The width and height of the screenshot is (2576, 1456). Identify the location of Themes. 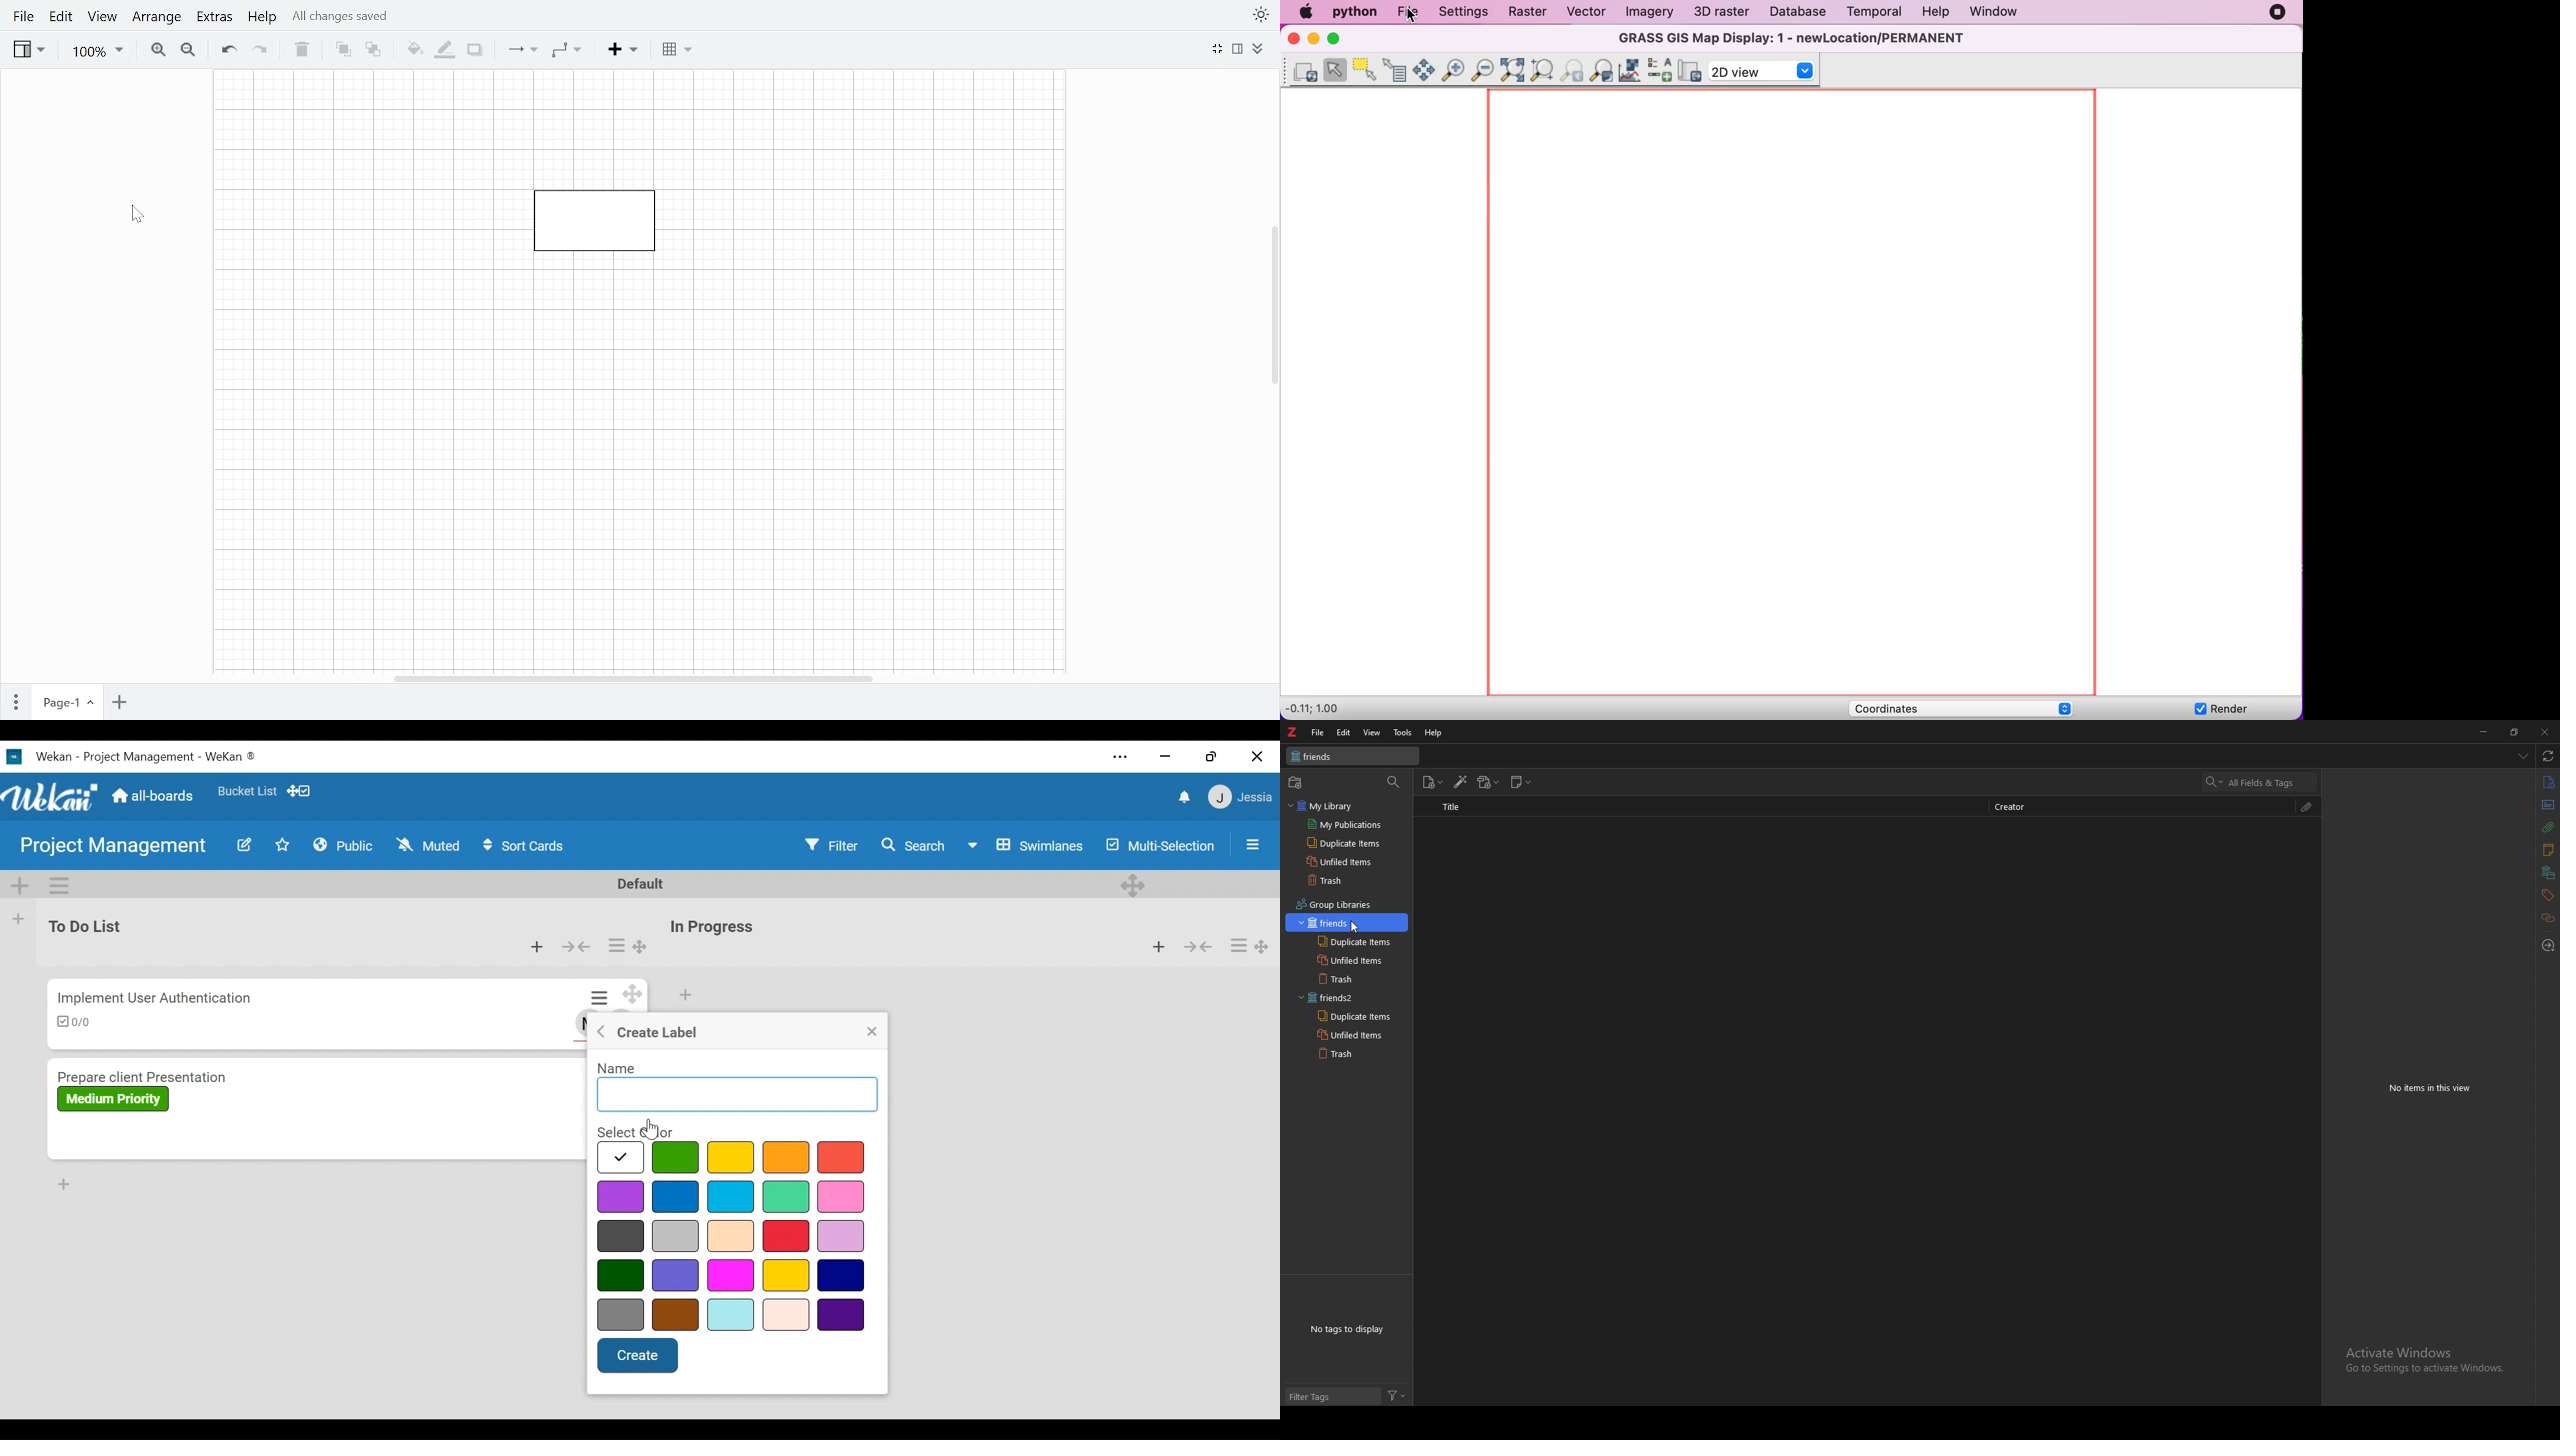
(1261, 13).